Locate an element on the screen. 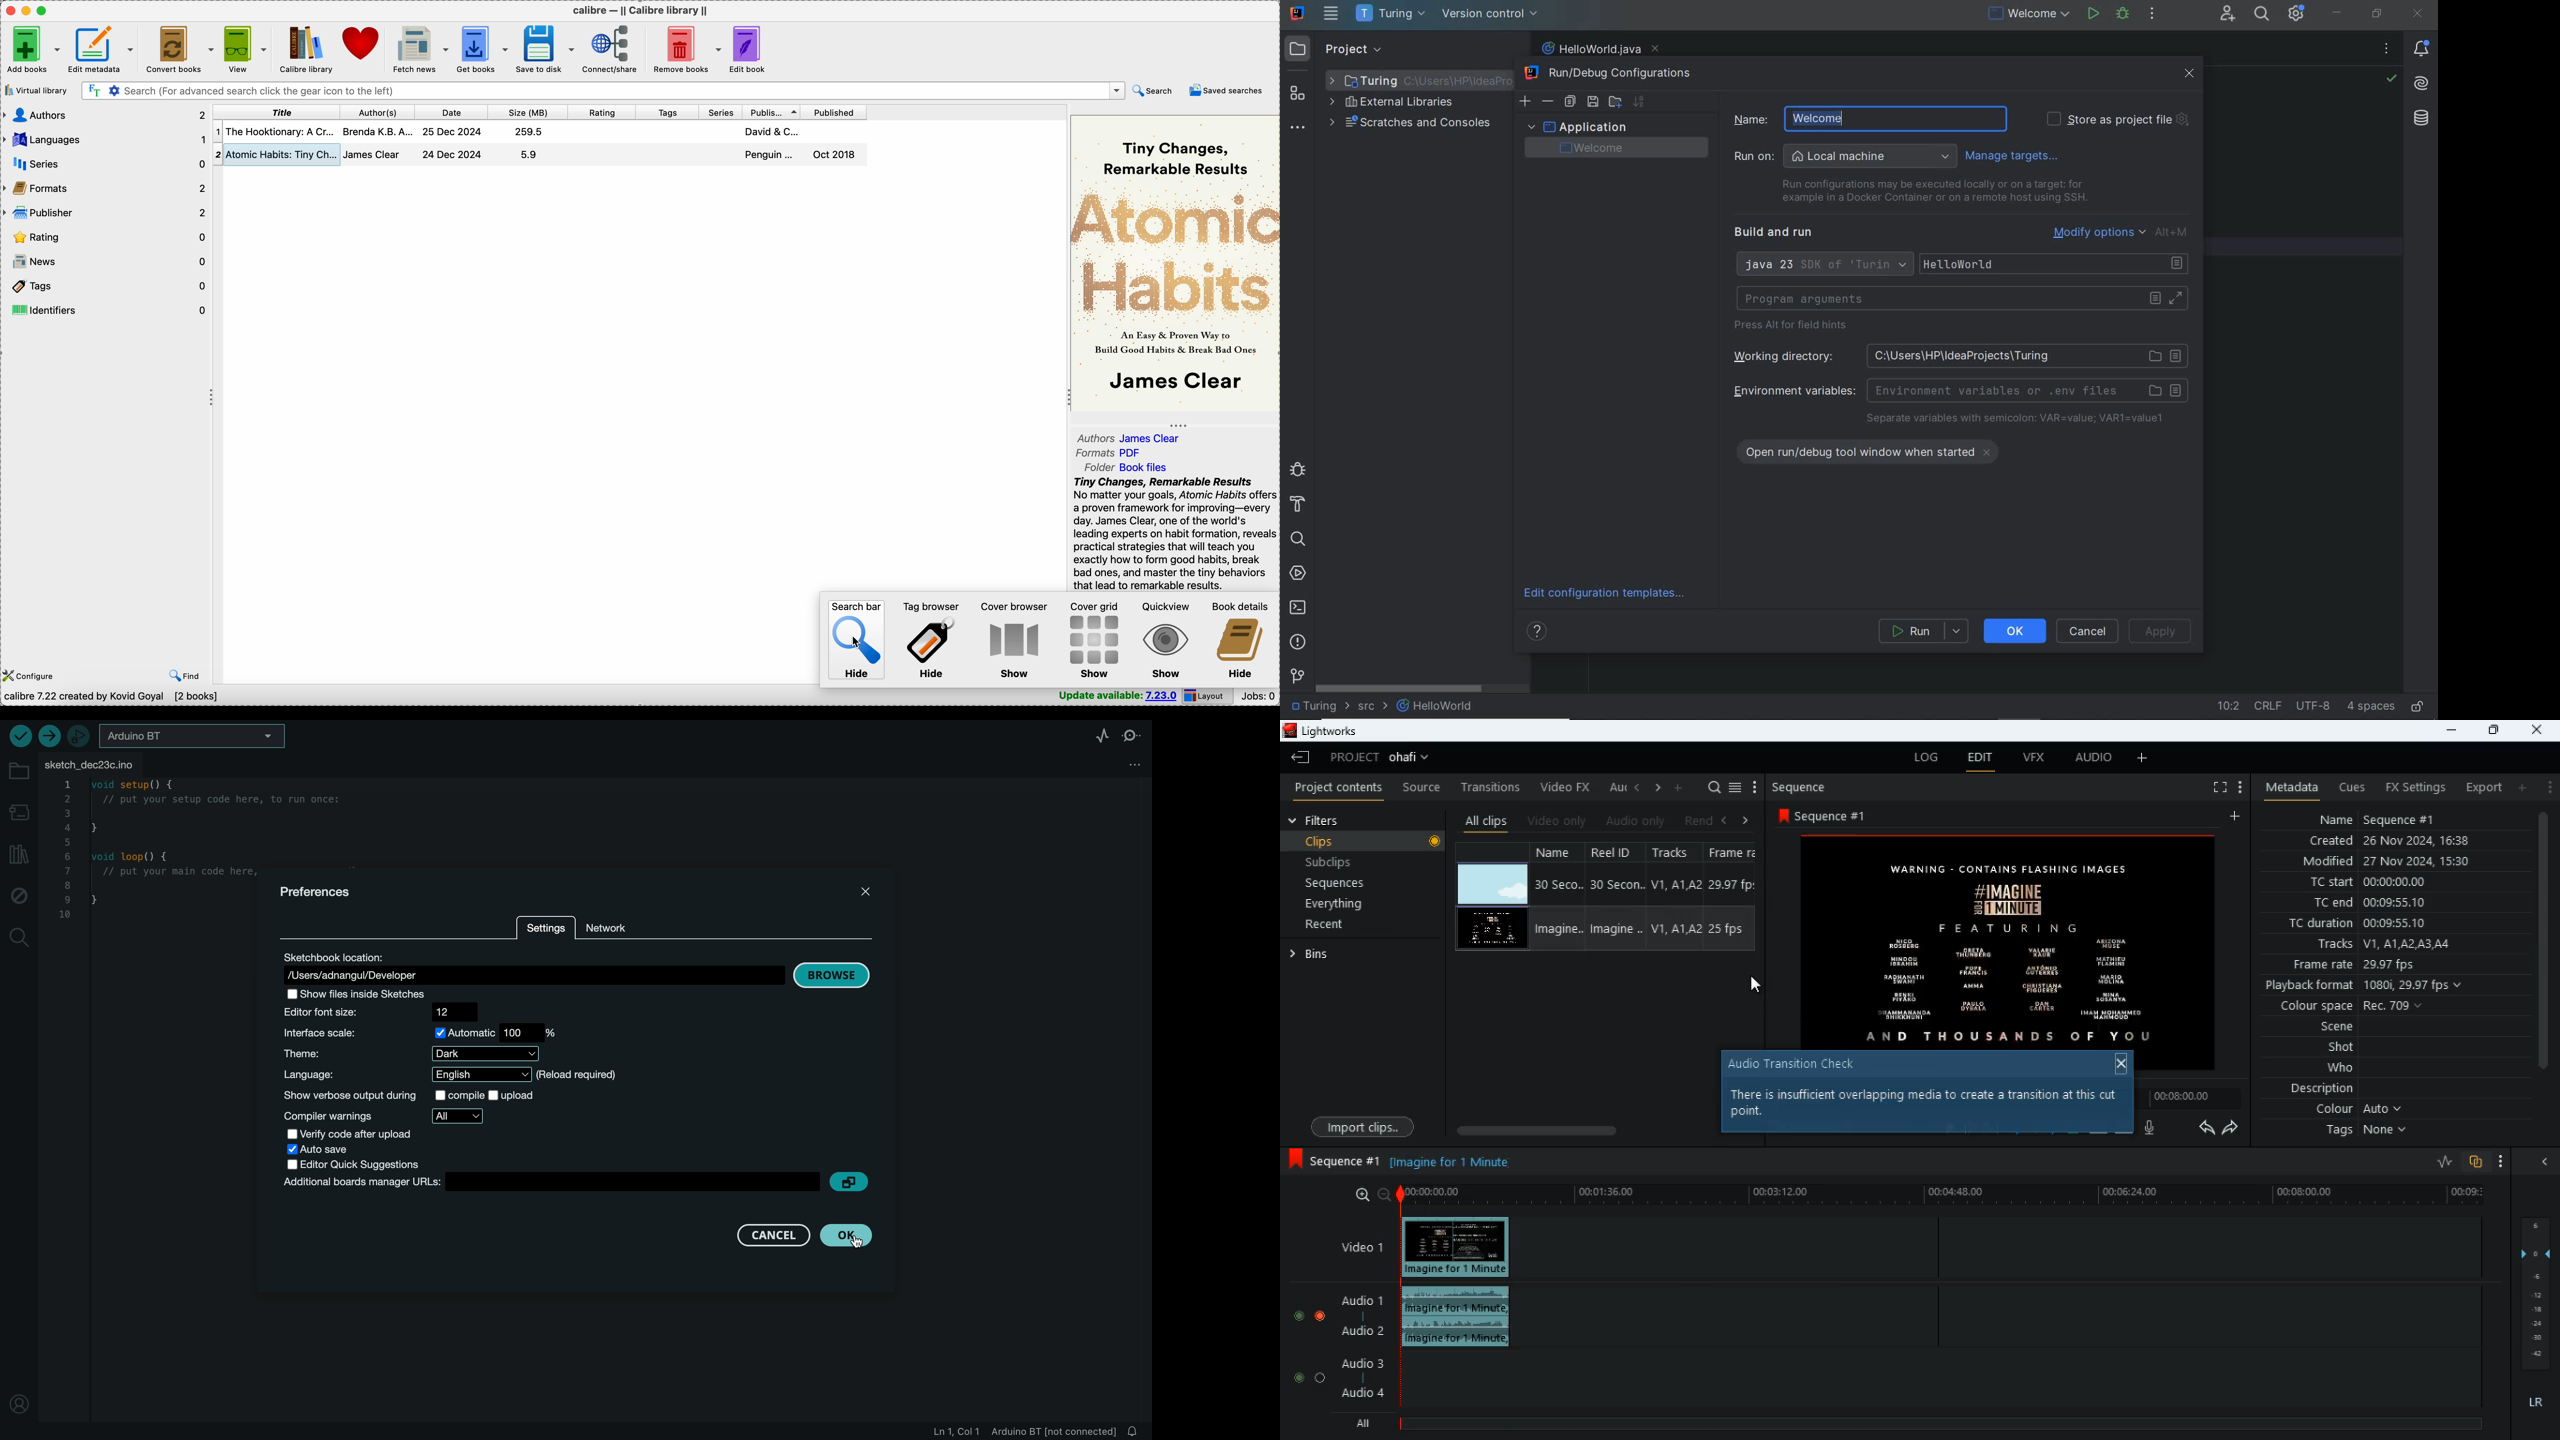 The width and height of the screenshot is (2576, 1456). show quickview is located at coordinates (1166, 640).